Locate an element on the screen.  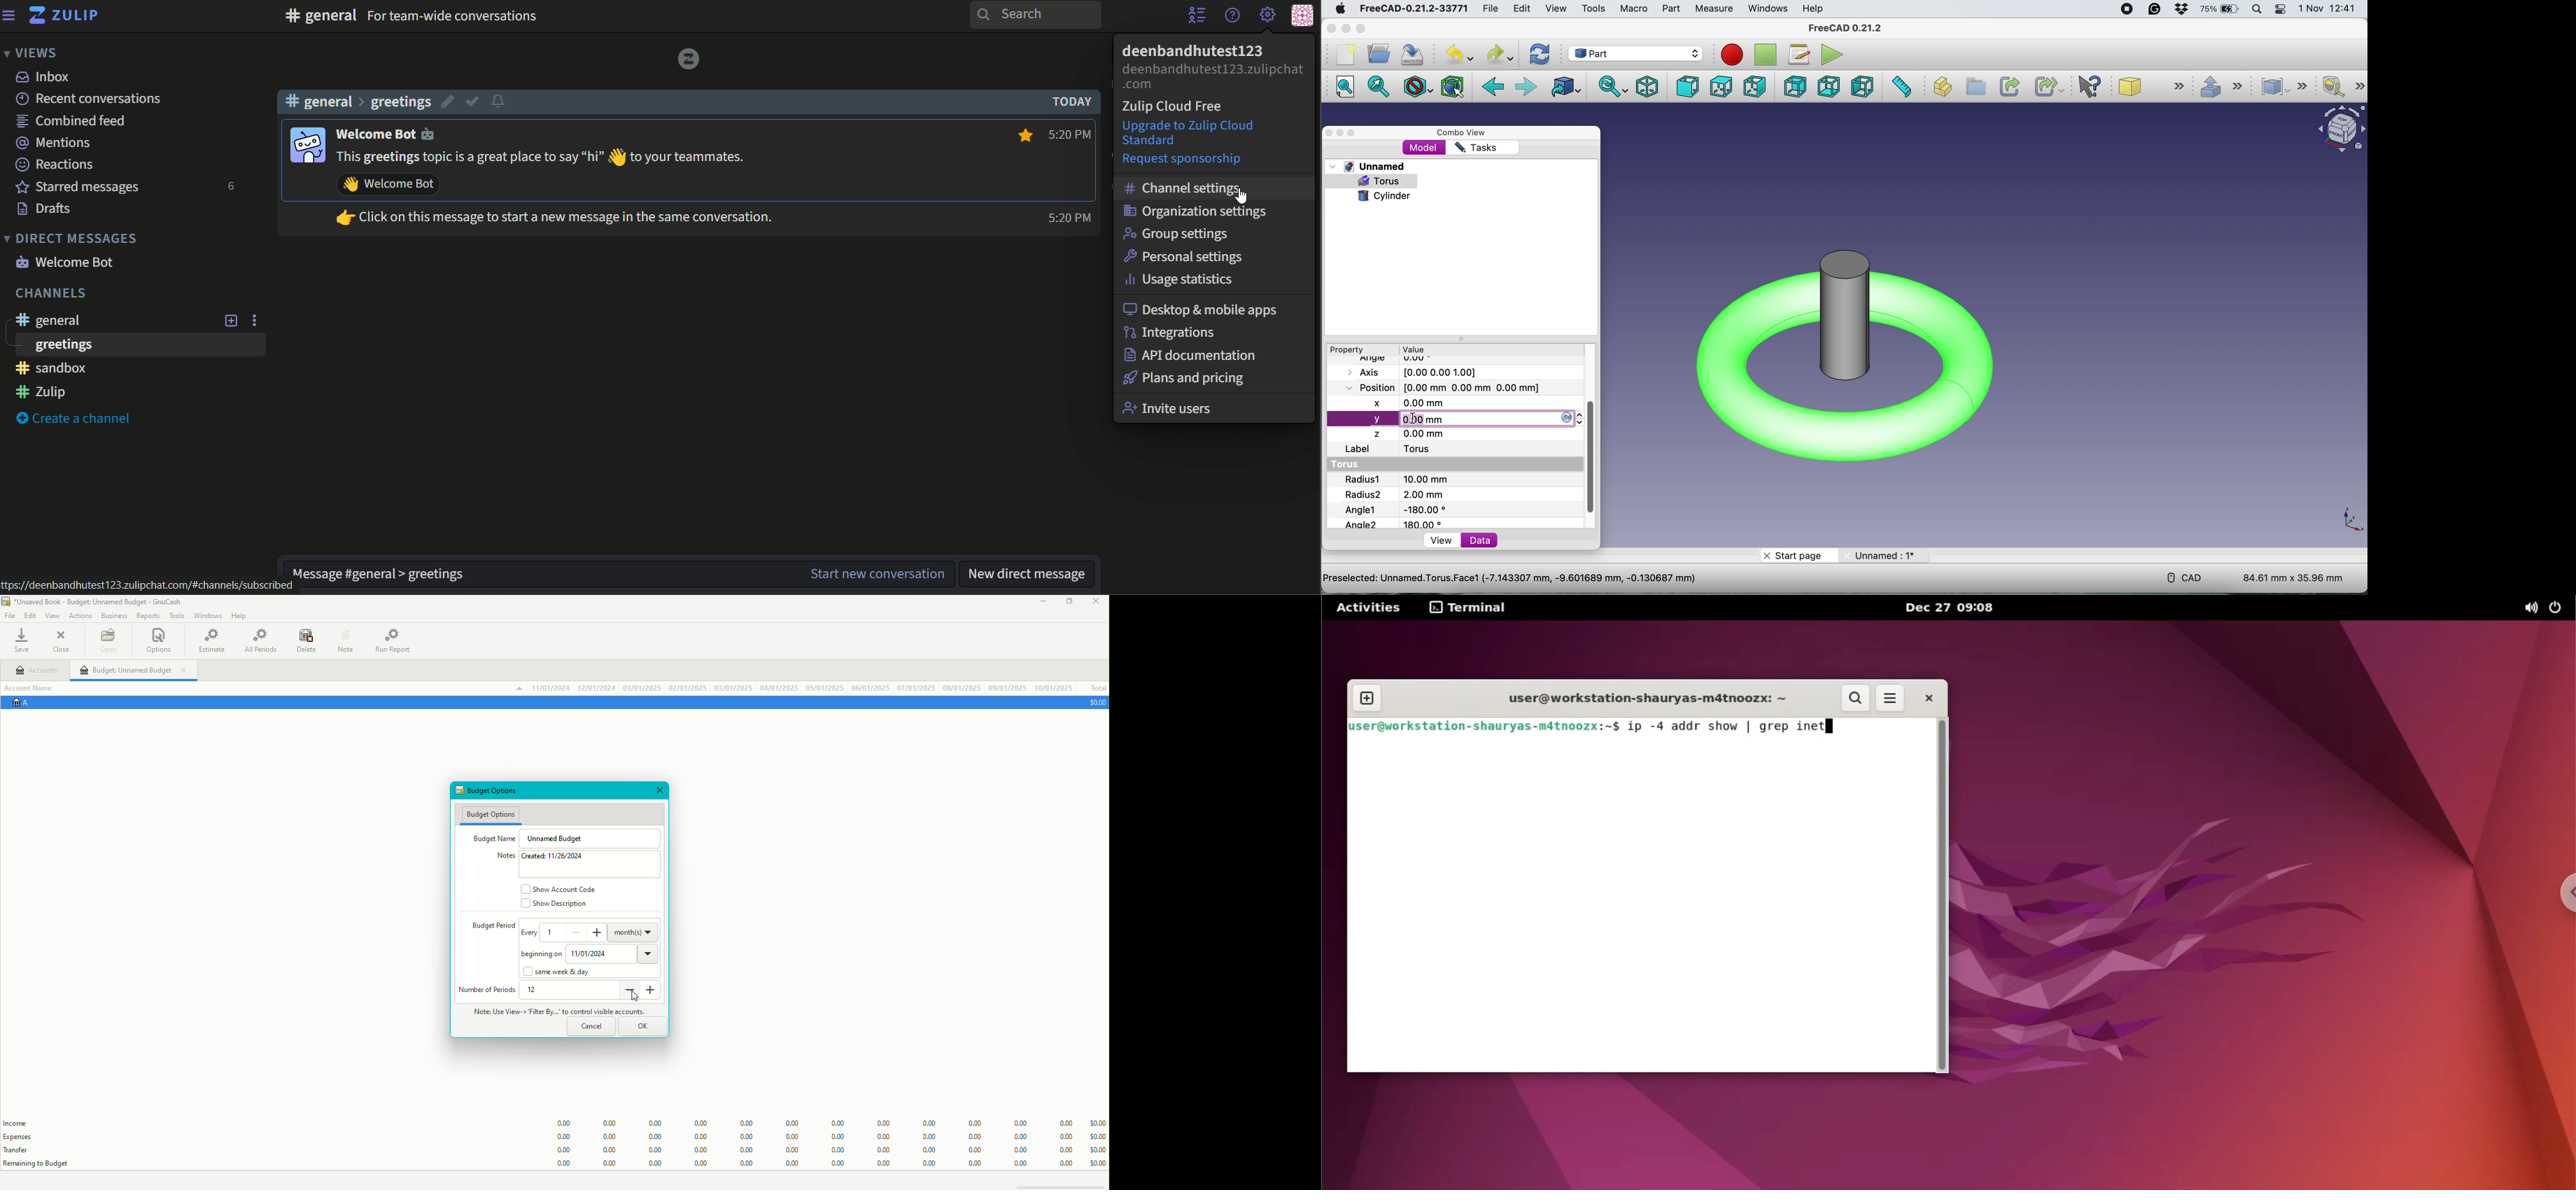
options  is located at coordinates (256, 319).